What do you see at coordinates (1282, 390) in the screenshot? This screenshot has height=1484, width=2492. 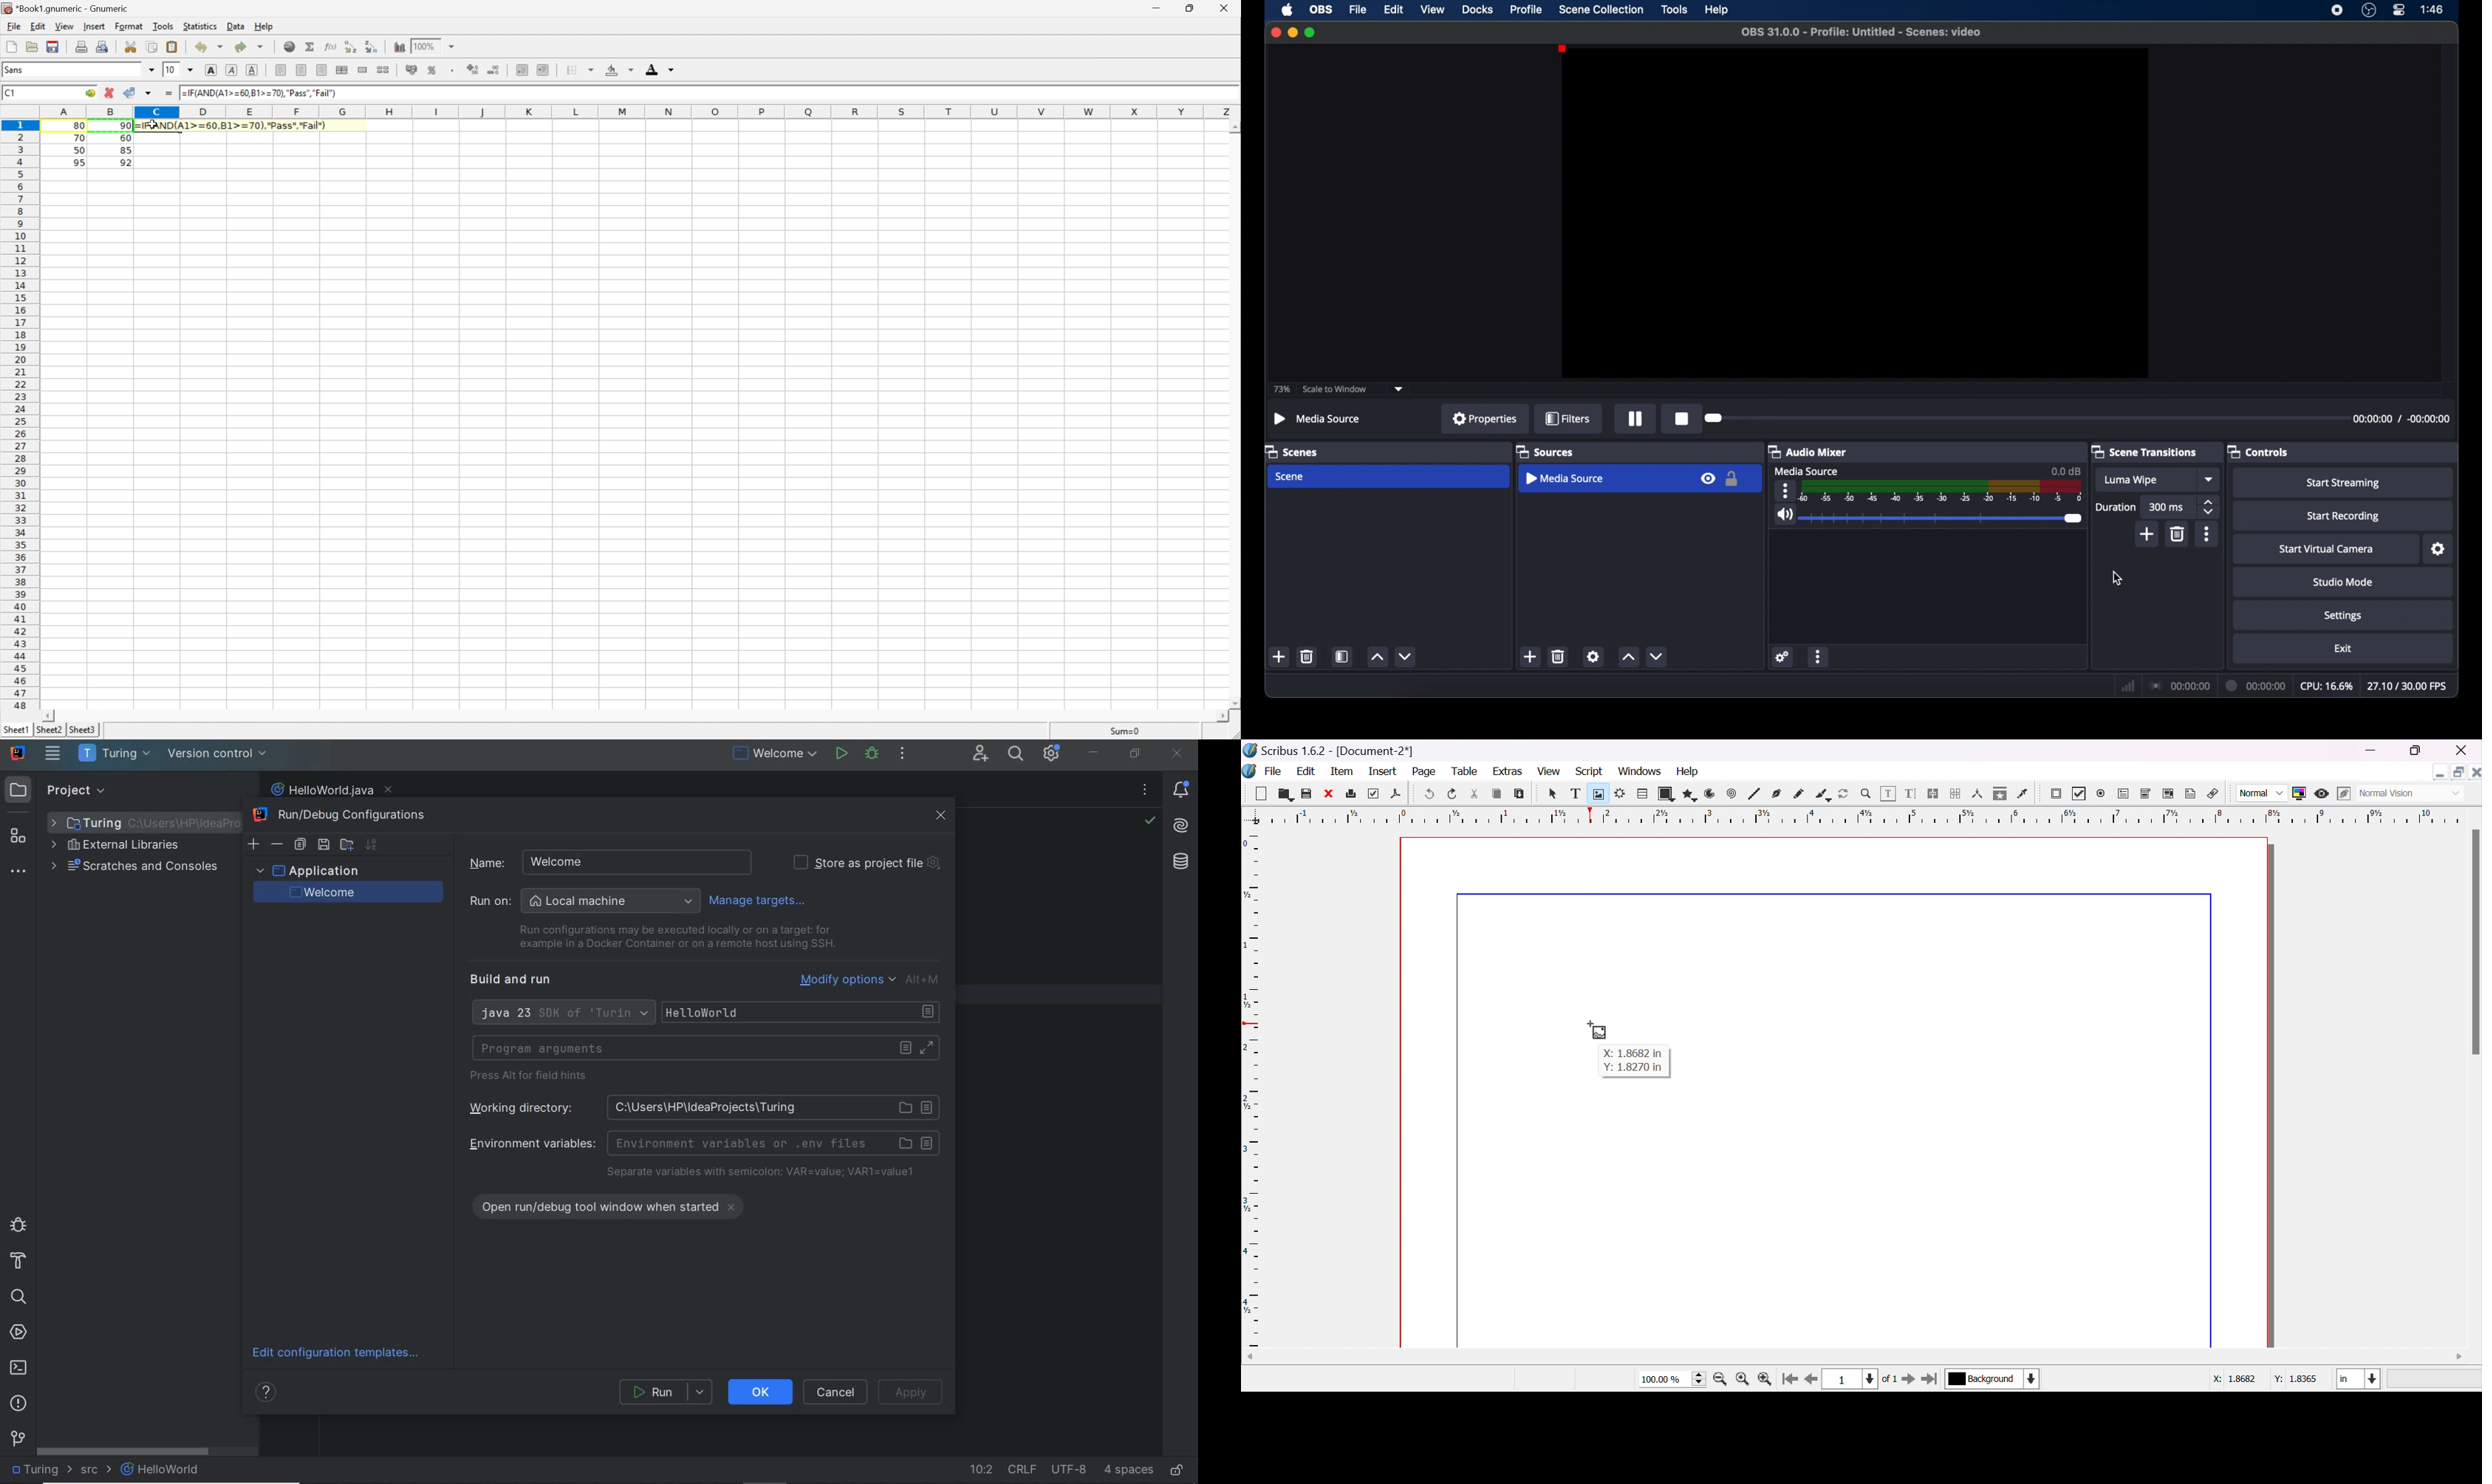 I see `73%` at bounding box center [1282, 390].